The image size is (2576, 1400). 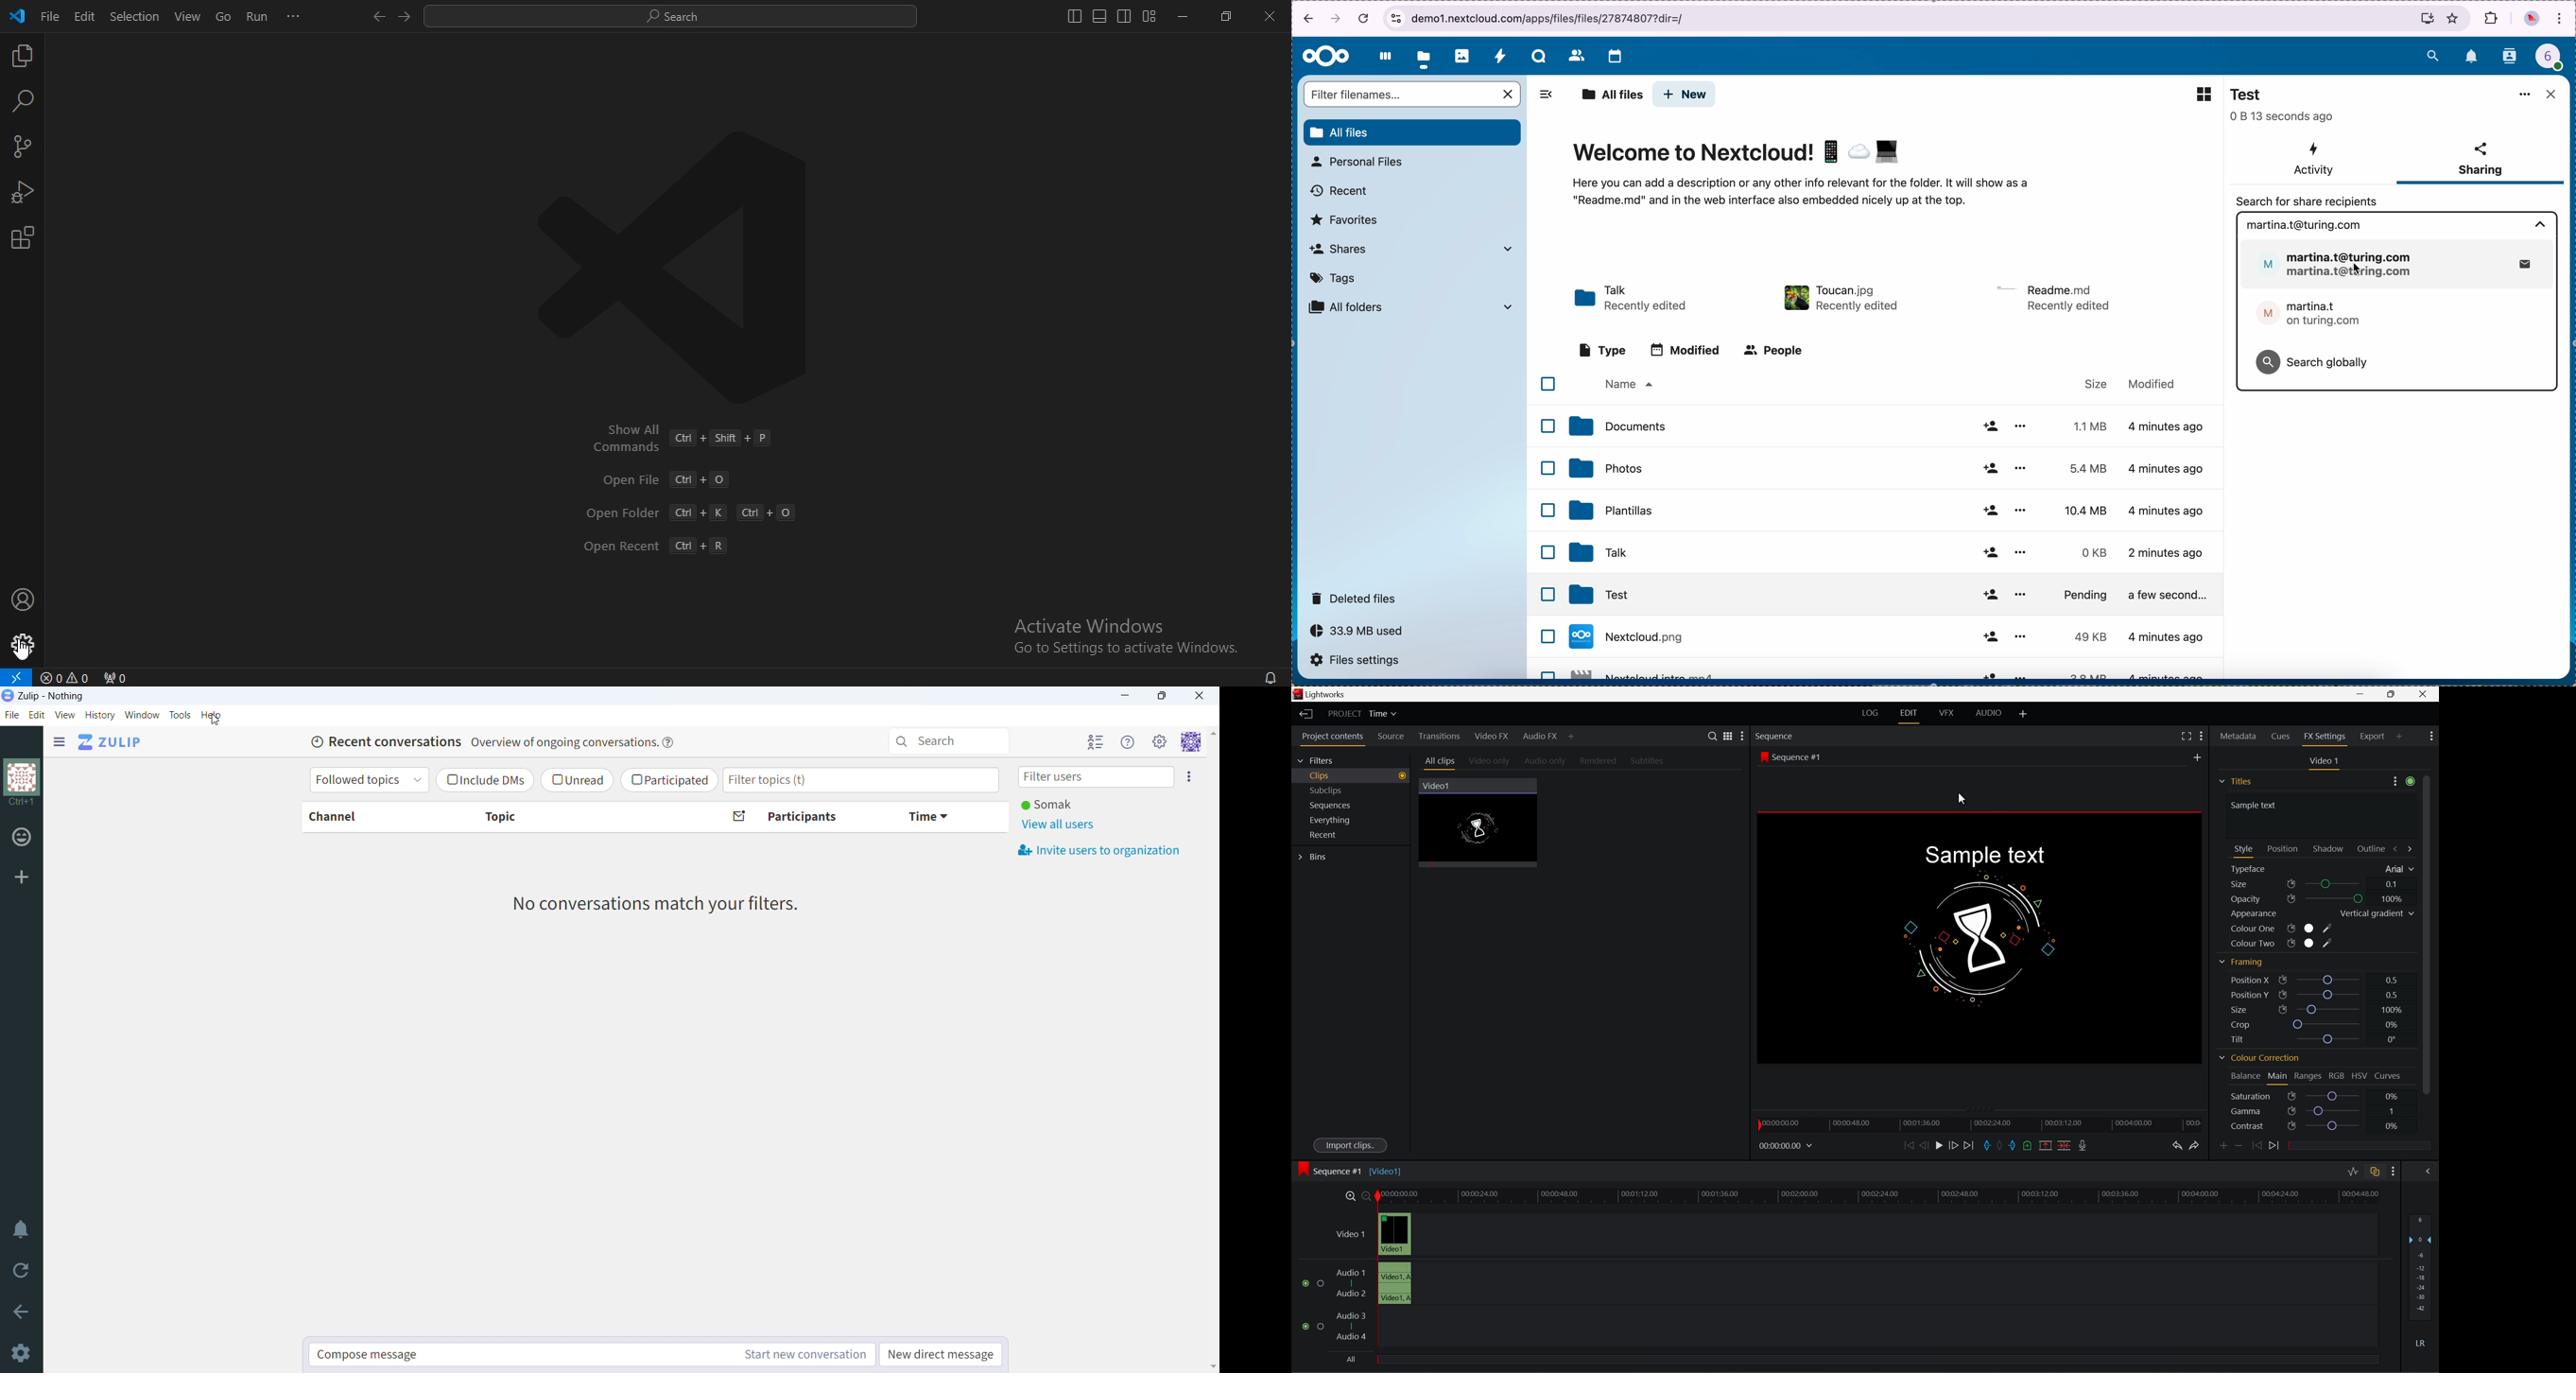 What do you see at coordinates (2304, 201) in the screenshot?
I see `search for share recipients` at bounding box center [2304, 201].